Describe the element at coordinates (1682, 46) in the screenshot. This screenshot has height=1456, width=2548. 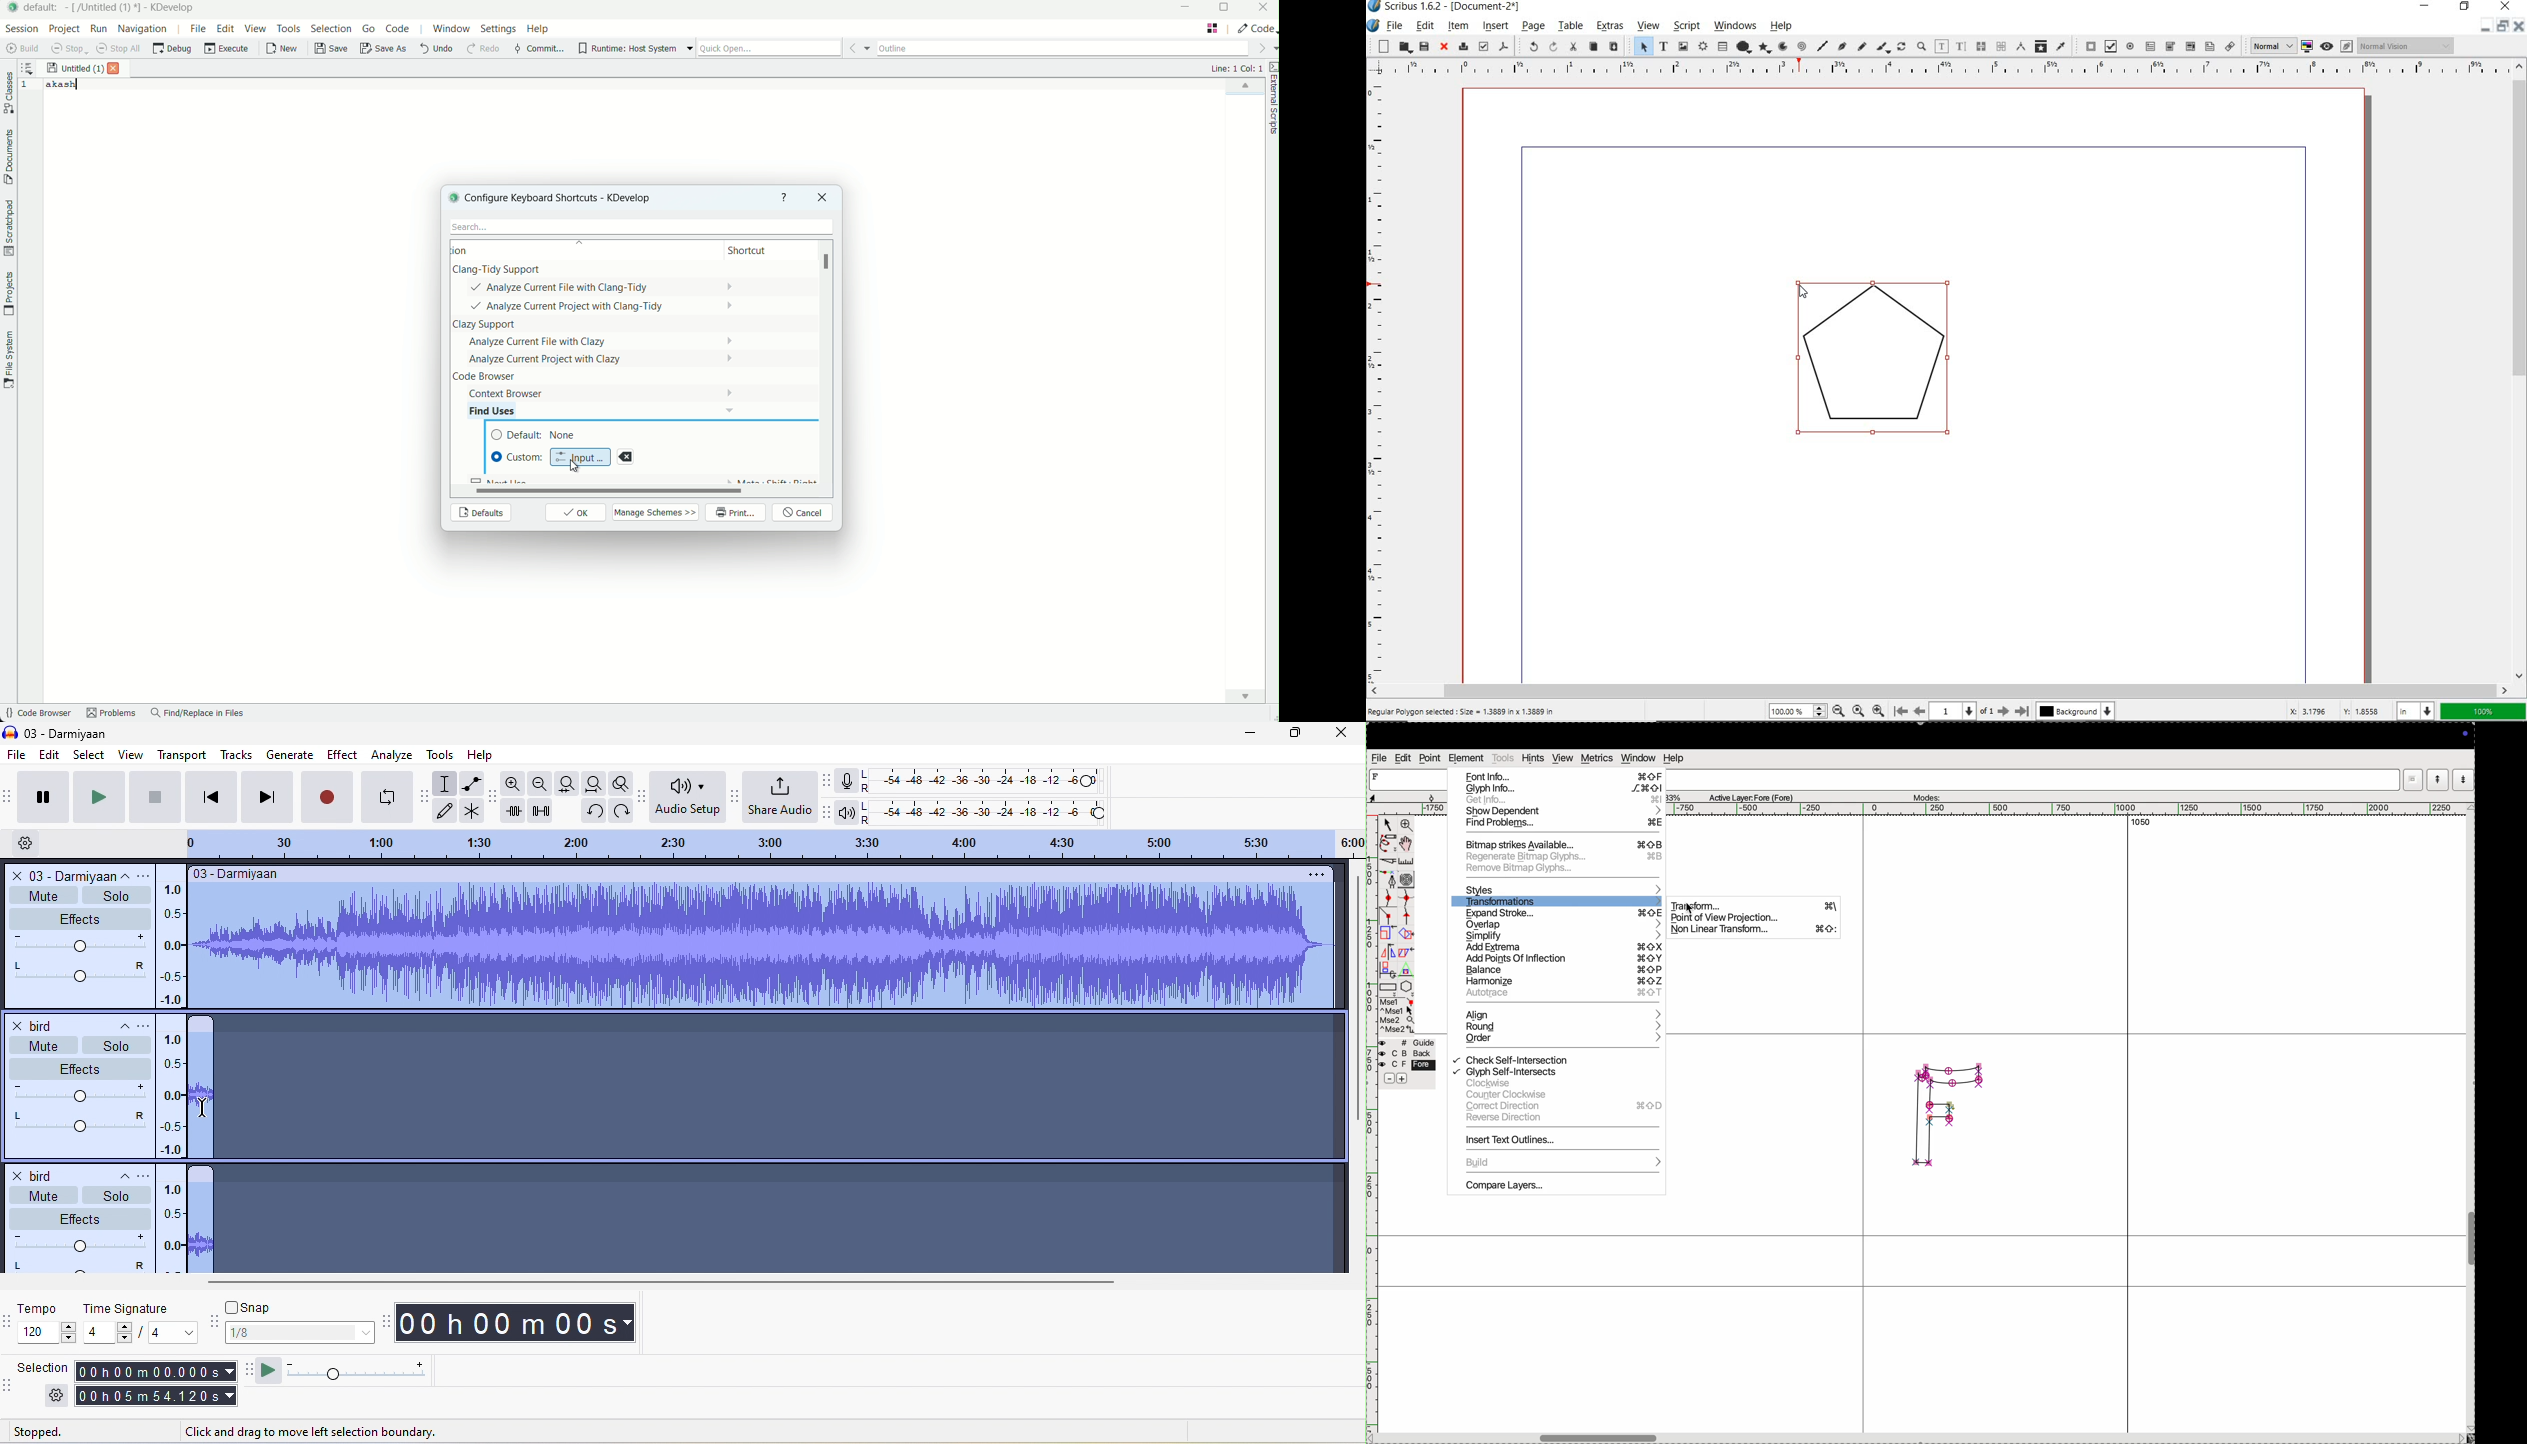
I see `image frame` at that location.